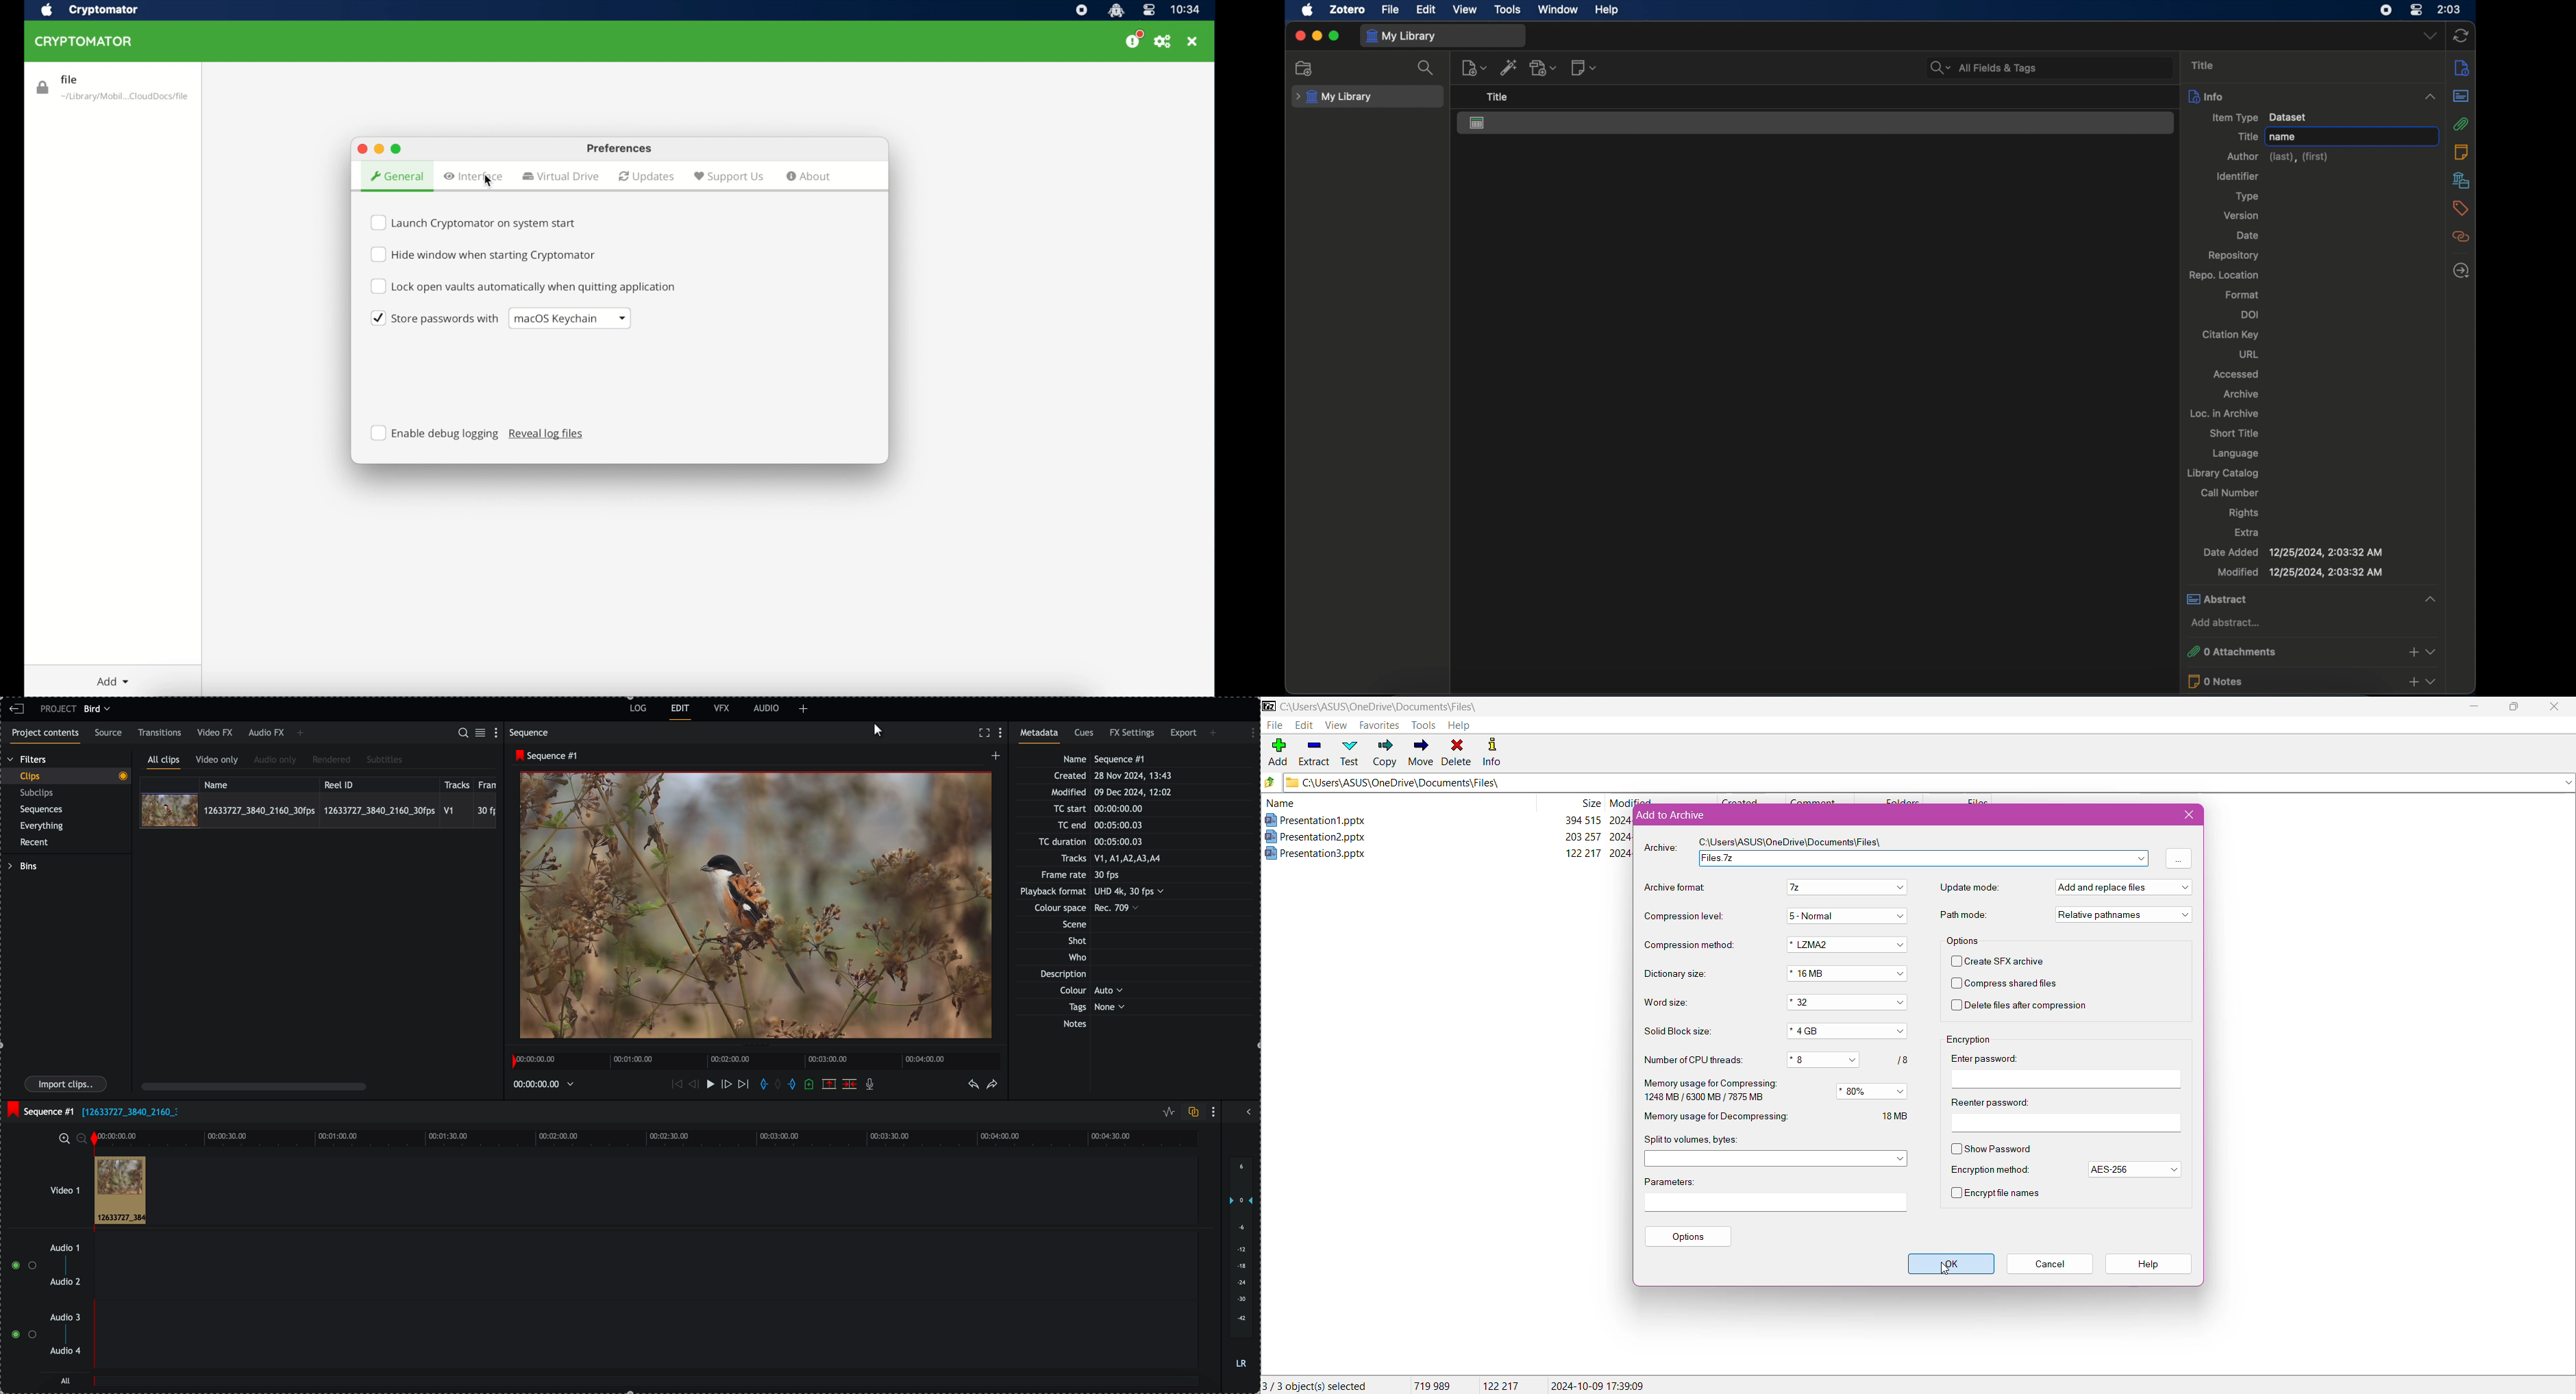 Image resolution: width=2576 pixels, height=1400 pixels. I want to click on rights, so click(2245, 513).